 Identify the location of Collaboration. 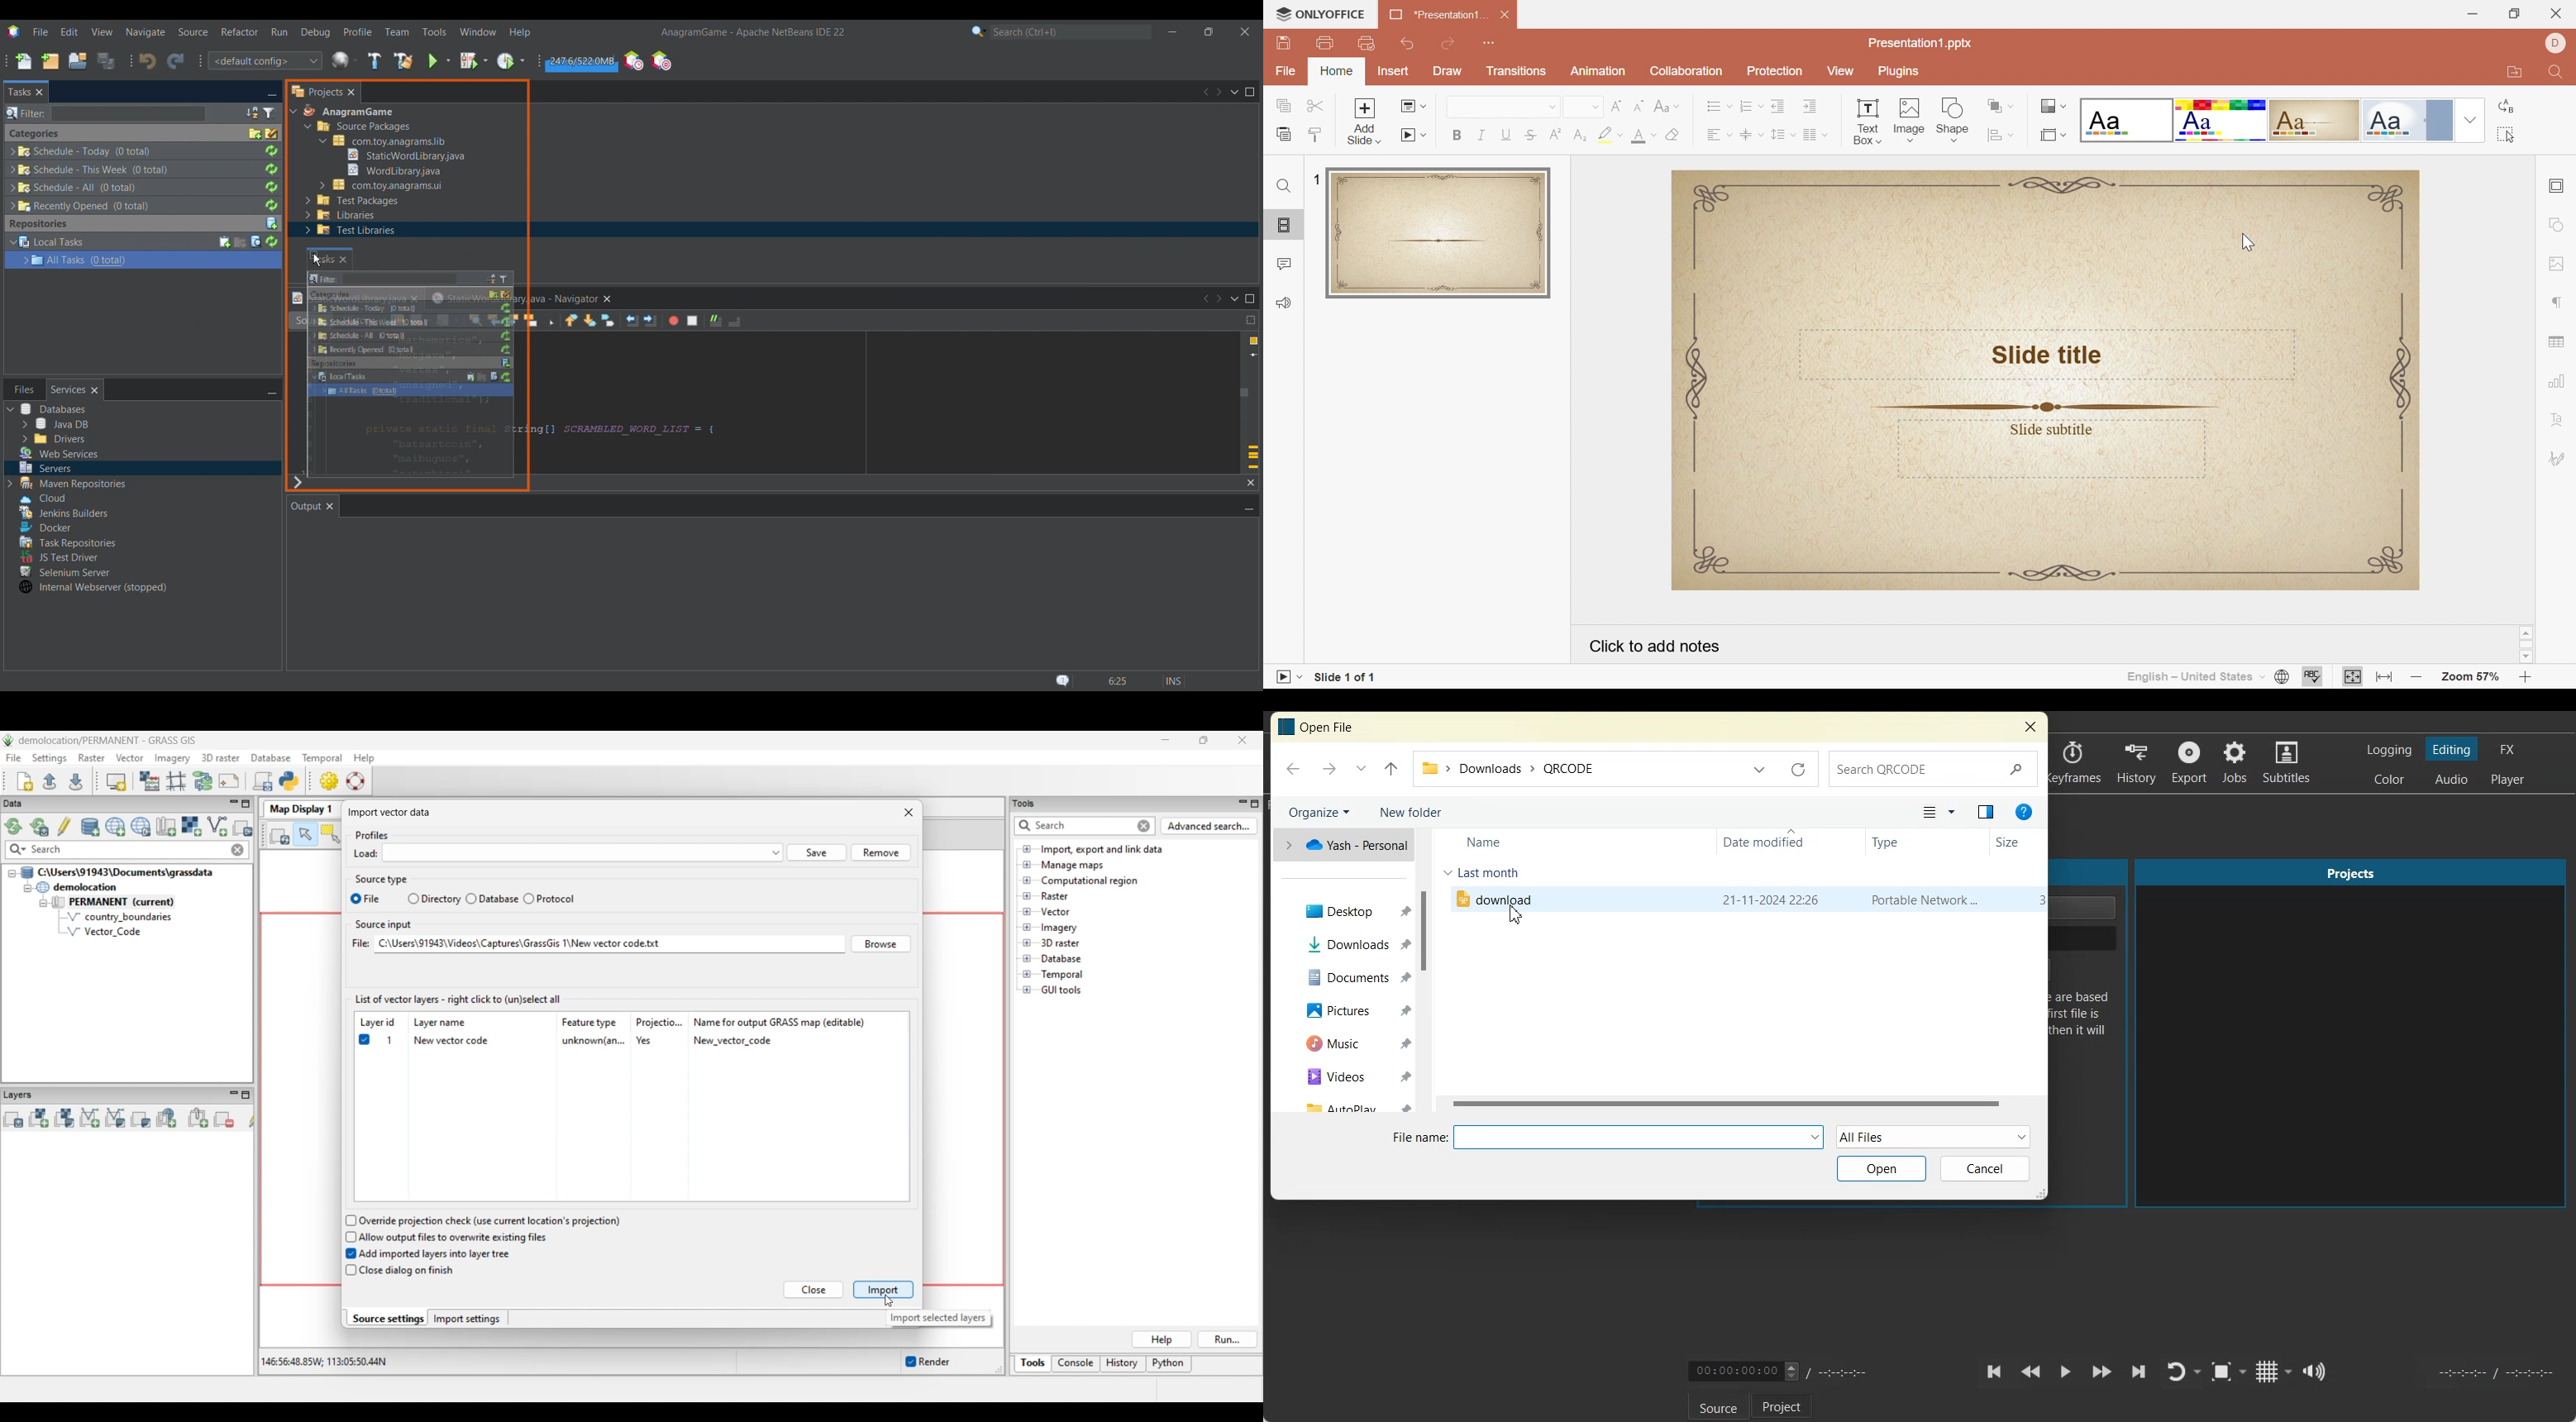
(1686, 72).